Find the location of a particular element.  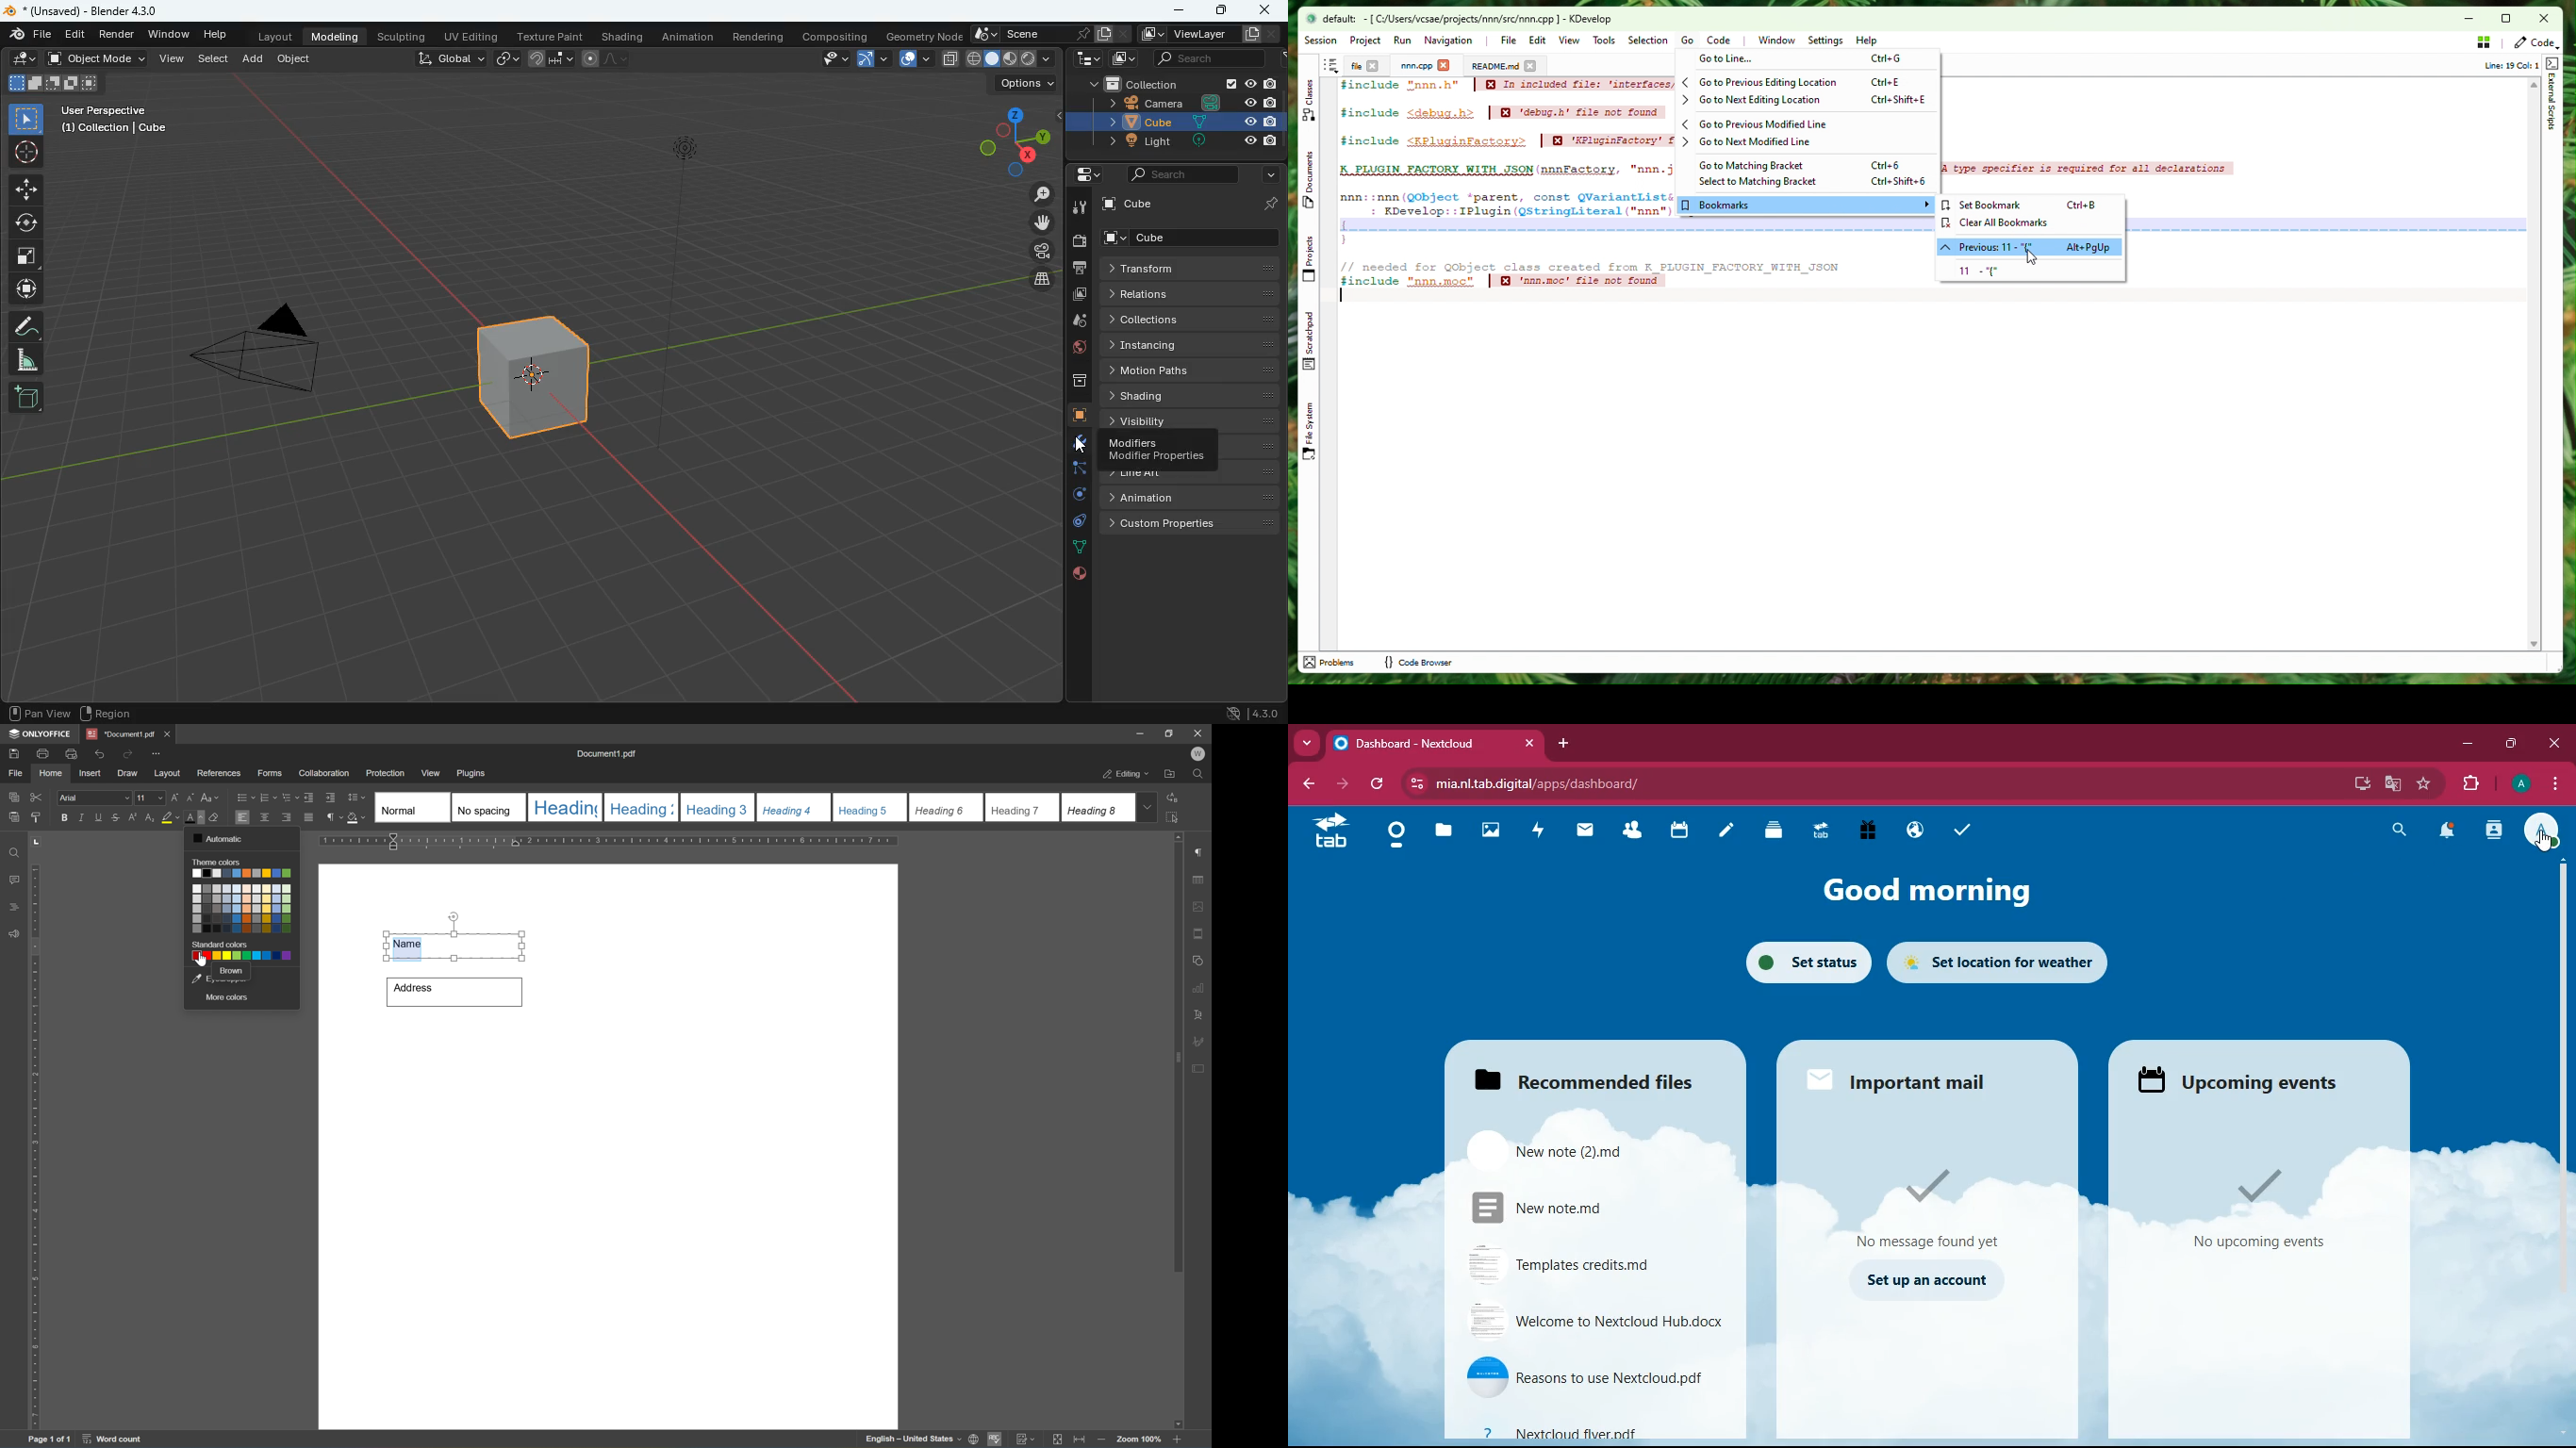

file is located at coordinates (1582, 1378).